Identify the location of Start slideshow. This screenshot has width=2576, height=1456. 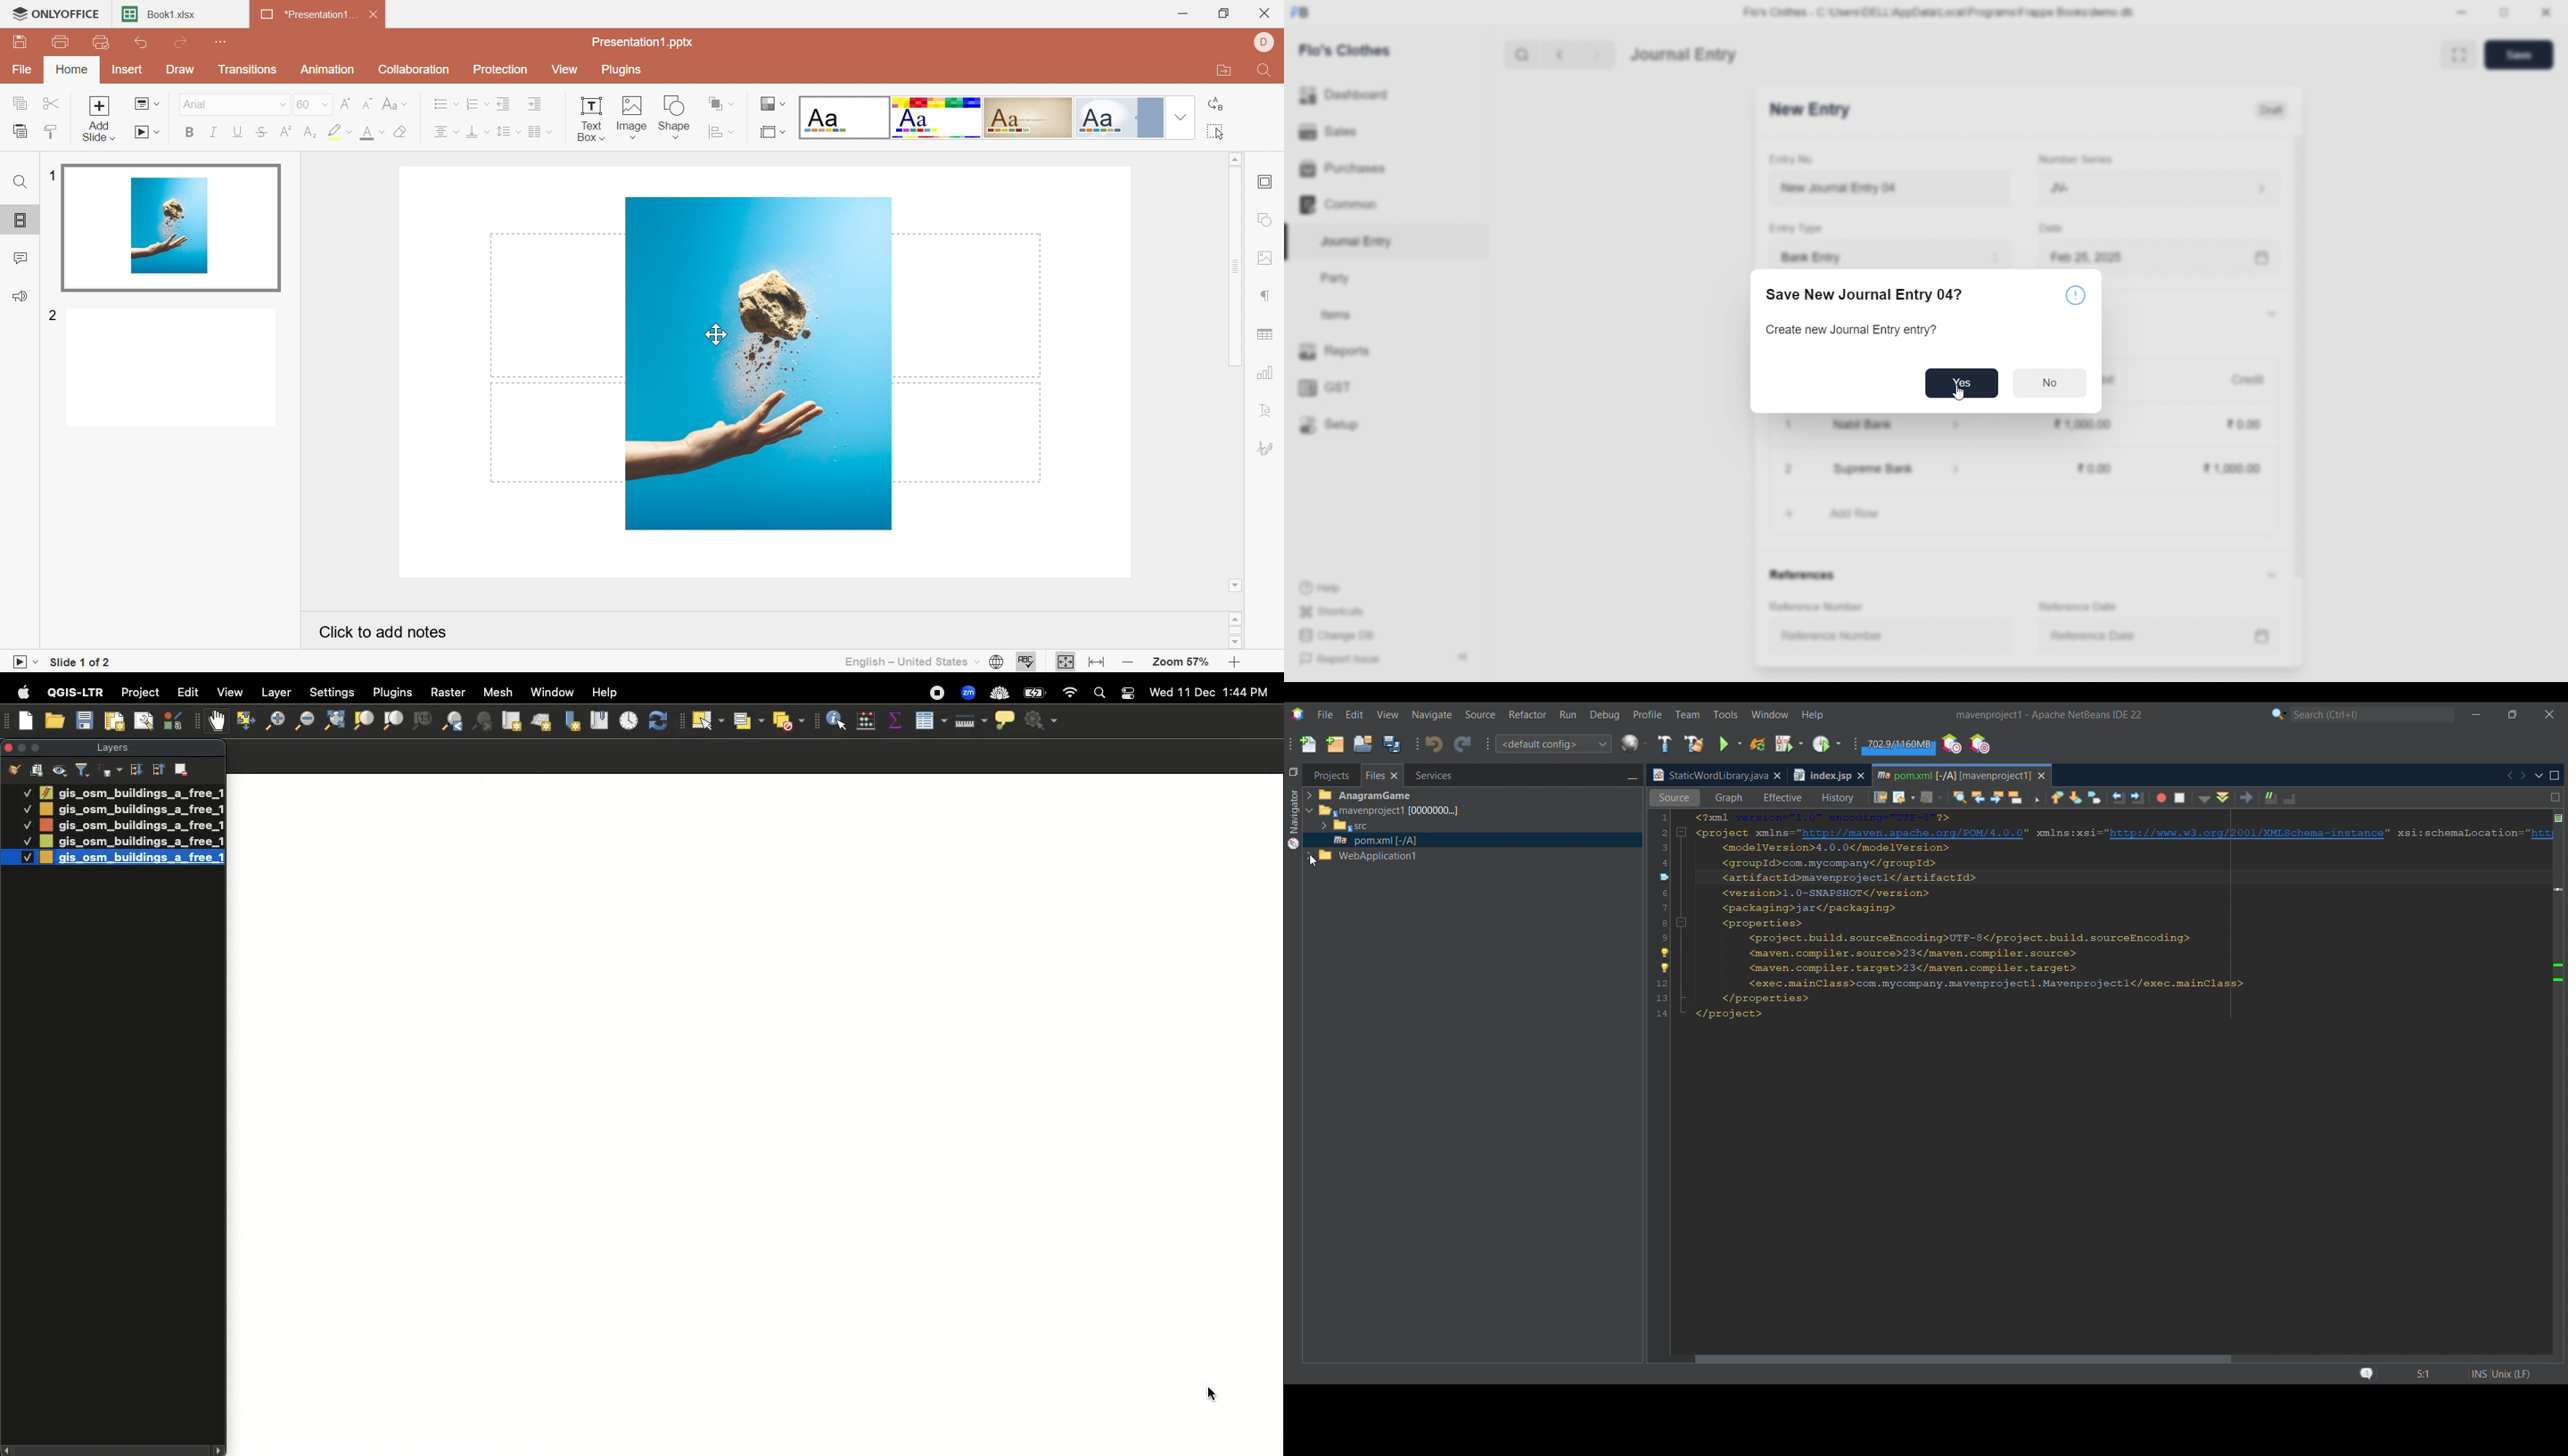
(22, 663).